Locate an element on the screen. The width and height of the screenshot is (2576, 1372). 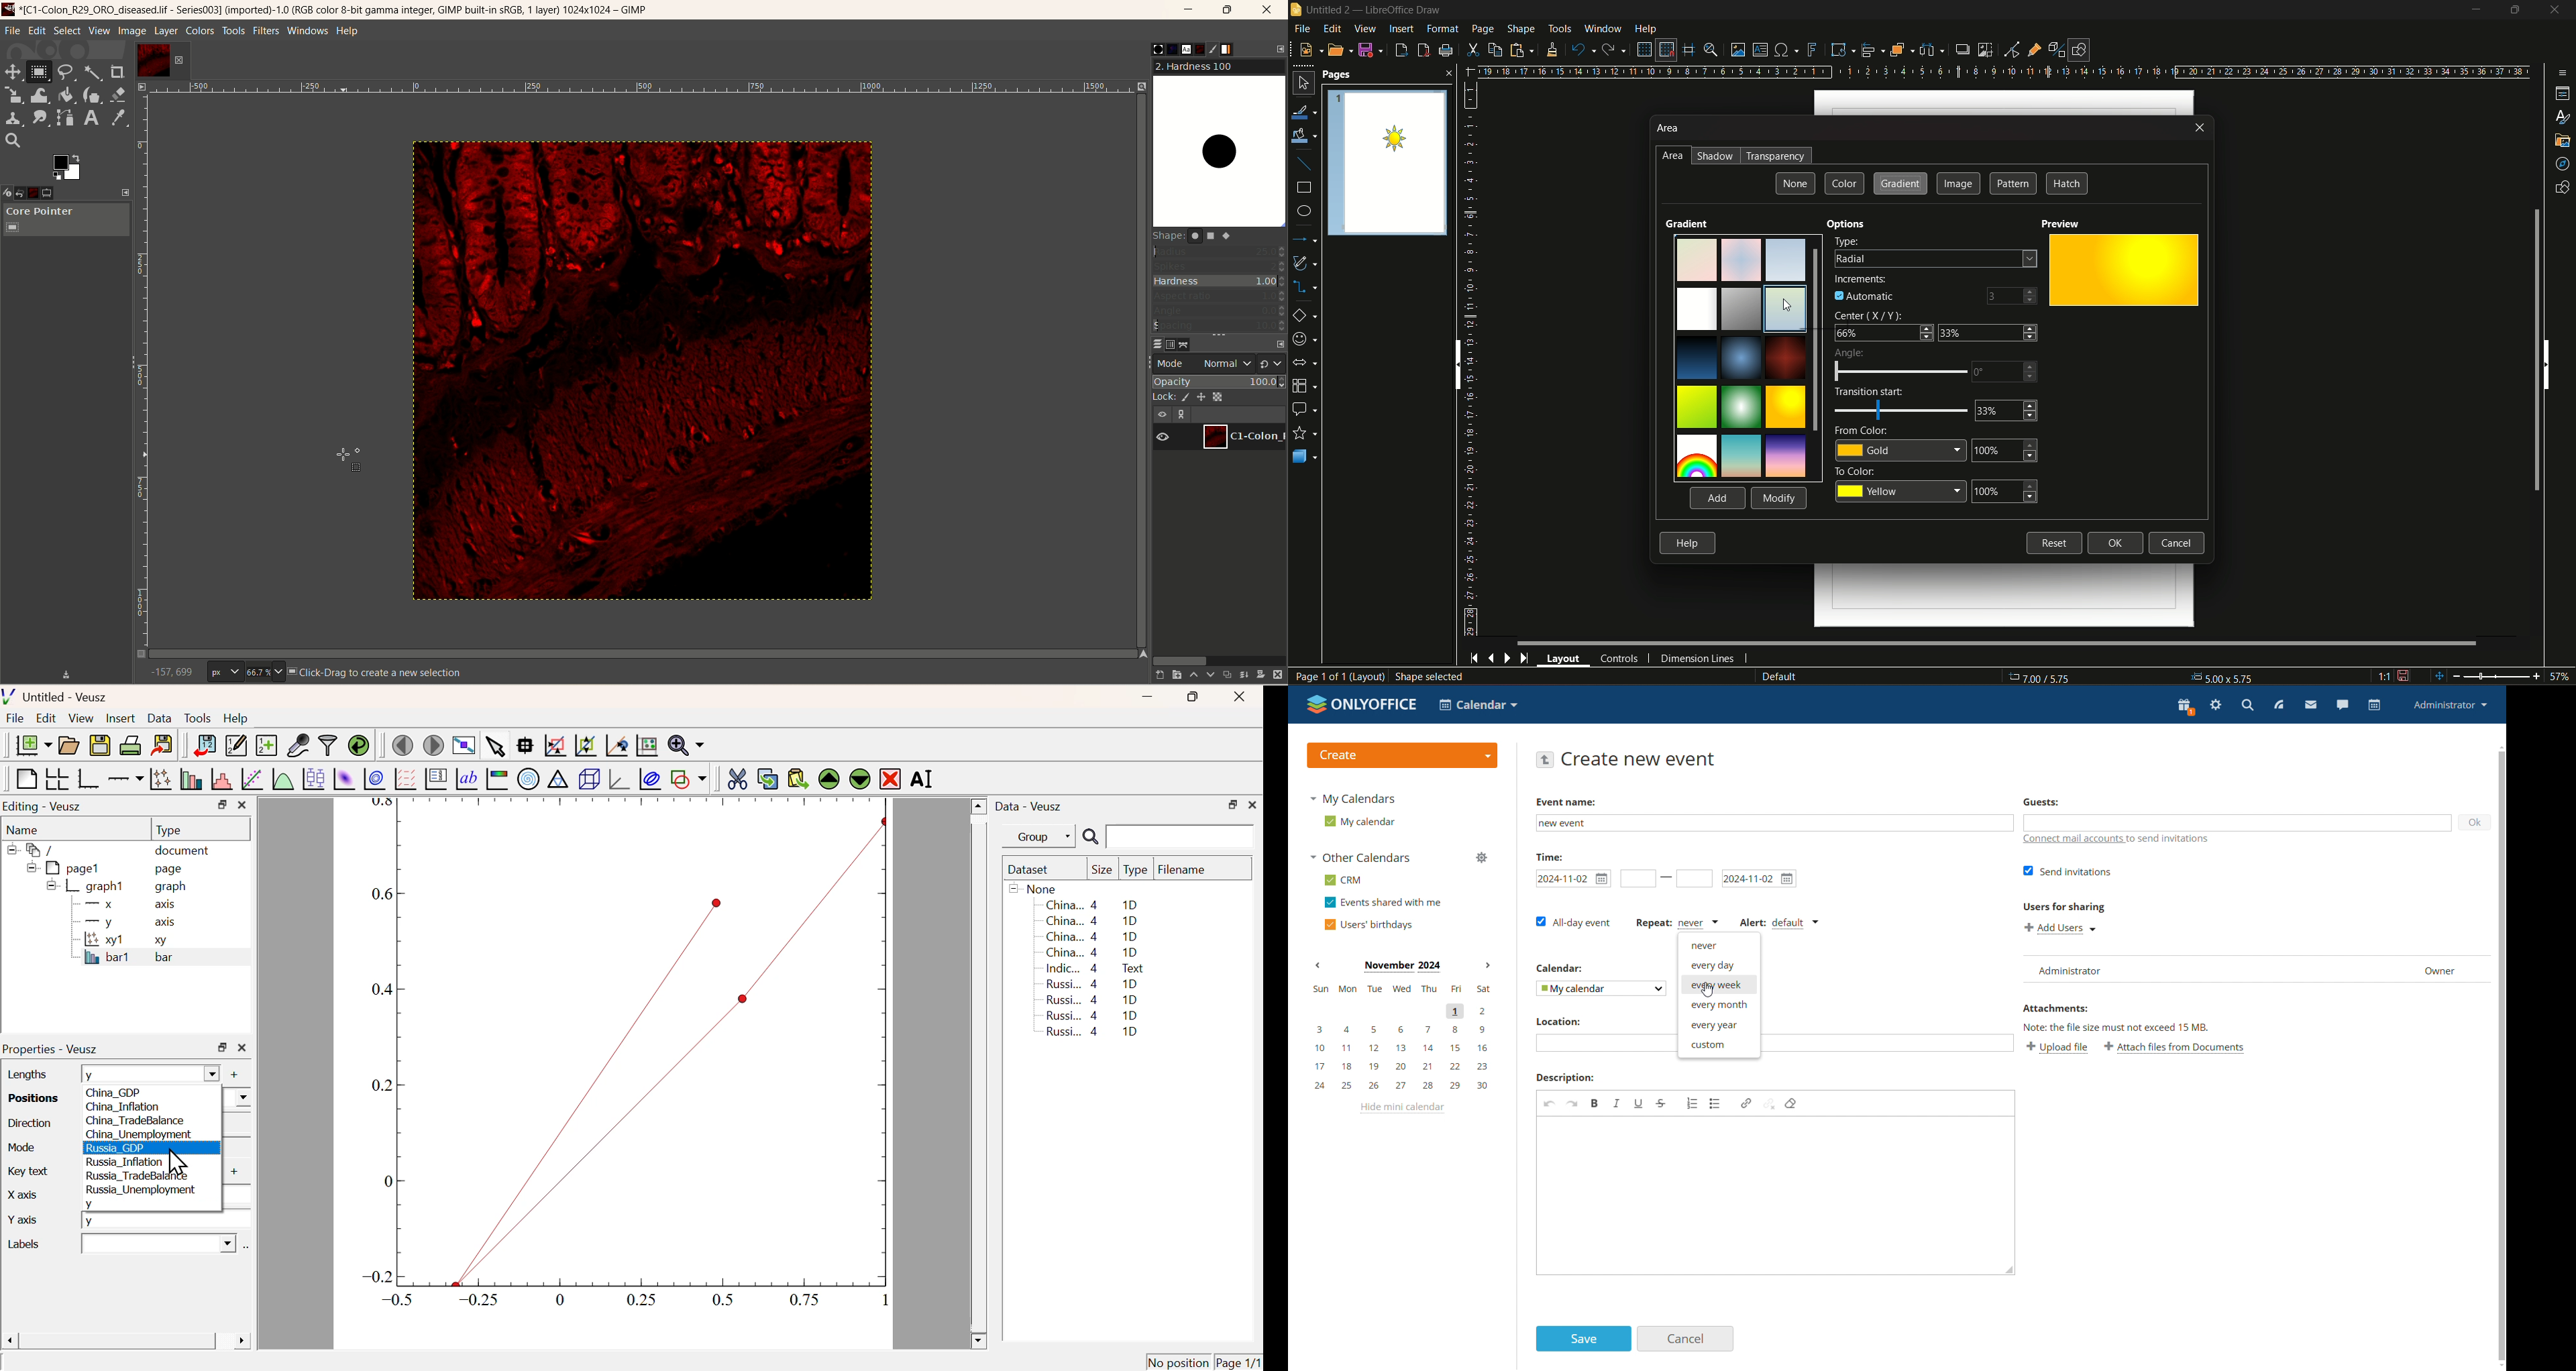
create a new layer is located at coordinates (1173, 675).